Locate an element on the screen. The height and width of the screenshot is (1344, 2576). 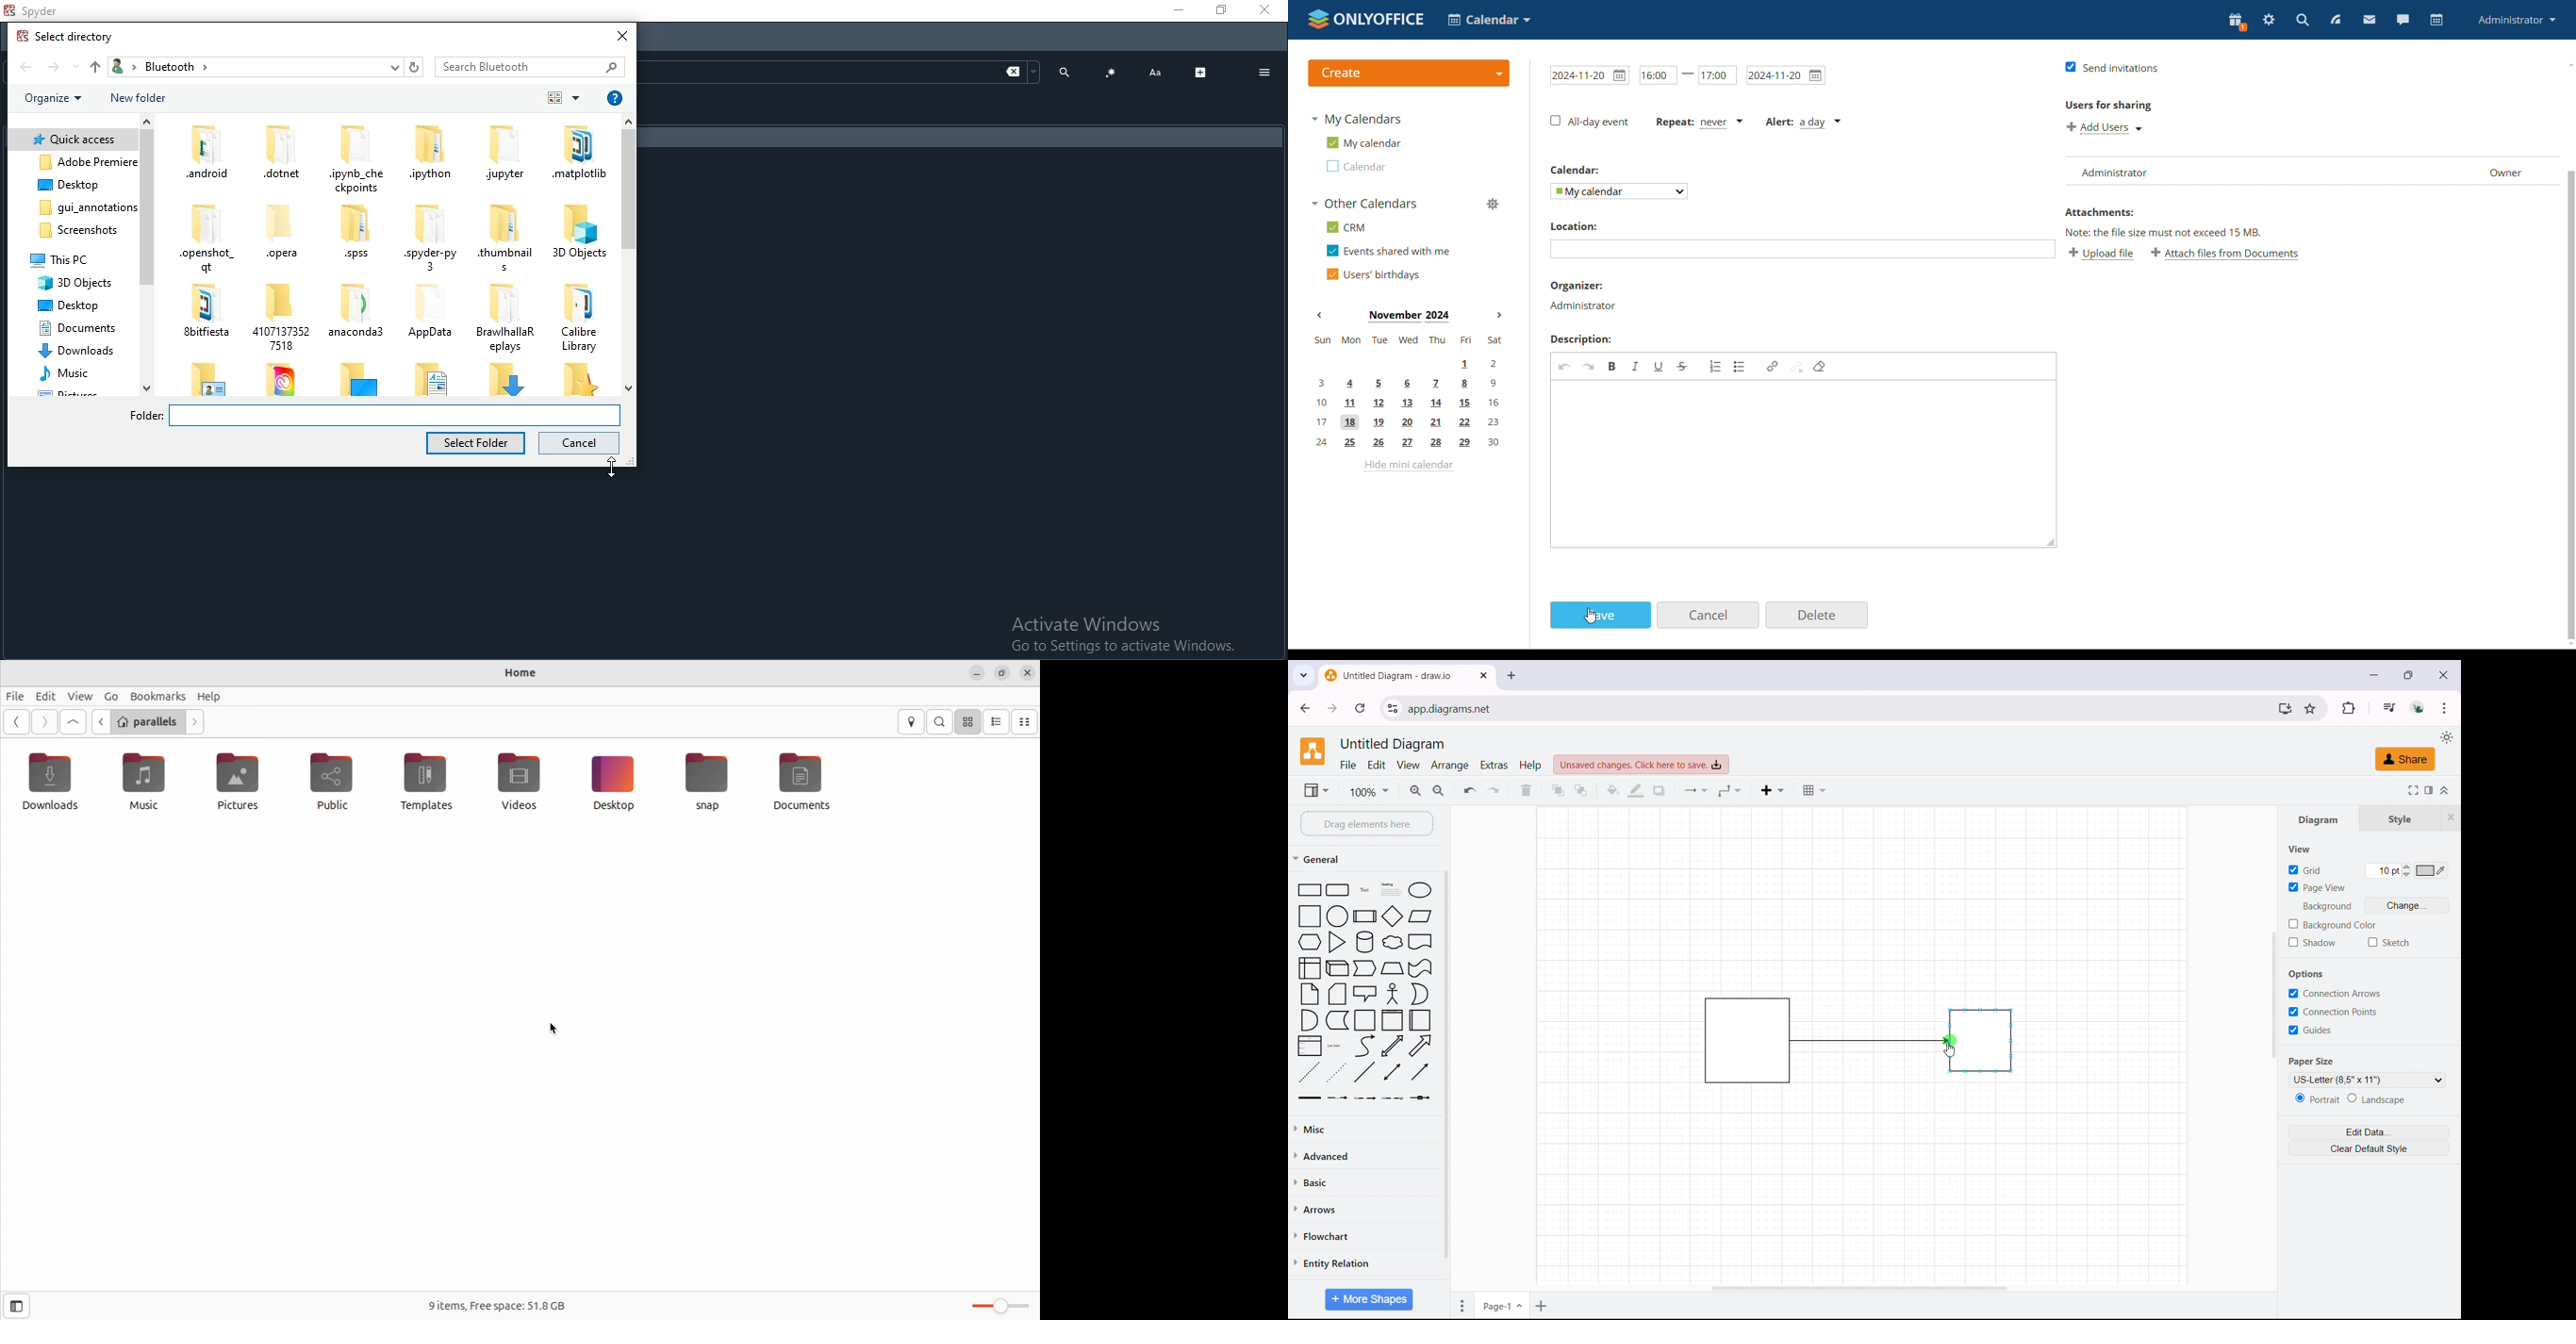
paper size is located at coordinates (2366, 1079).